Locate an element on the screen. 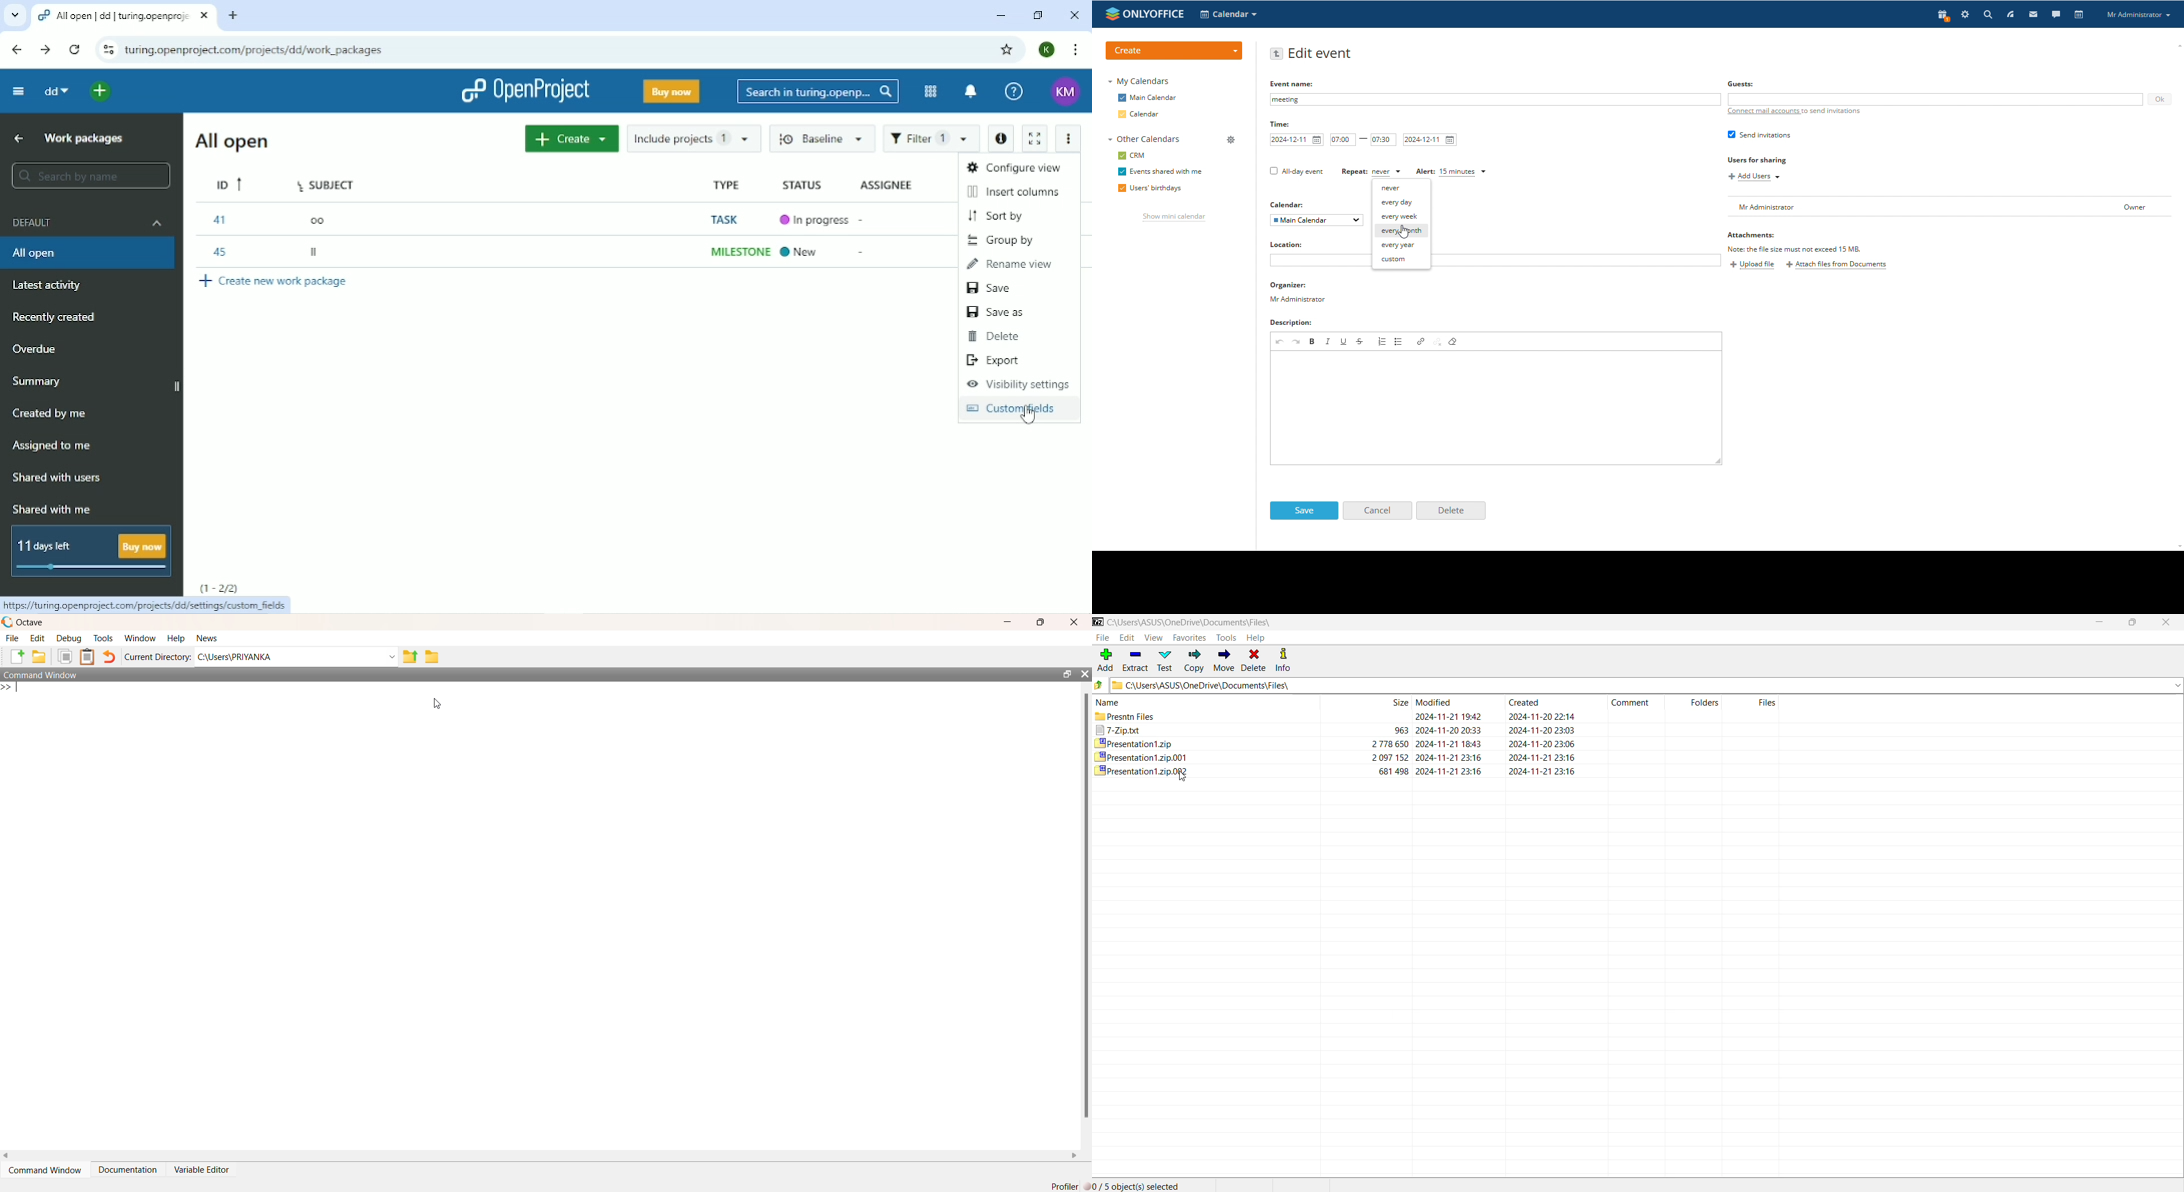 The width and height of the screenshot is (2184, 1204). Shared with me is located at coordinates (53, 509).